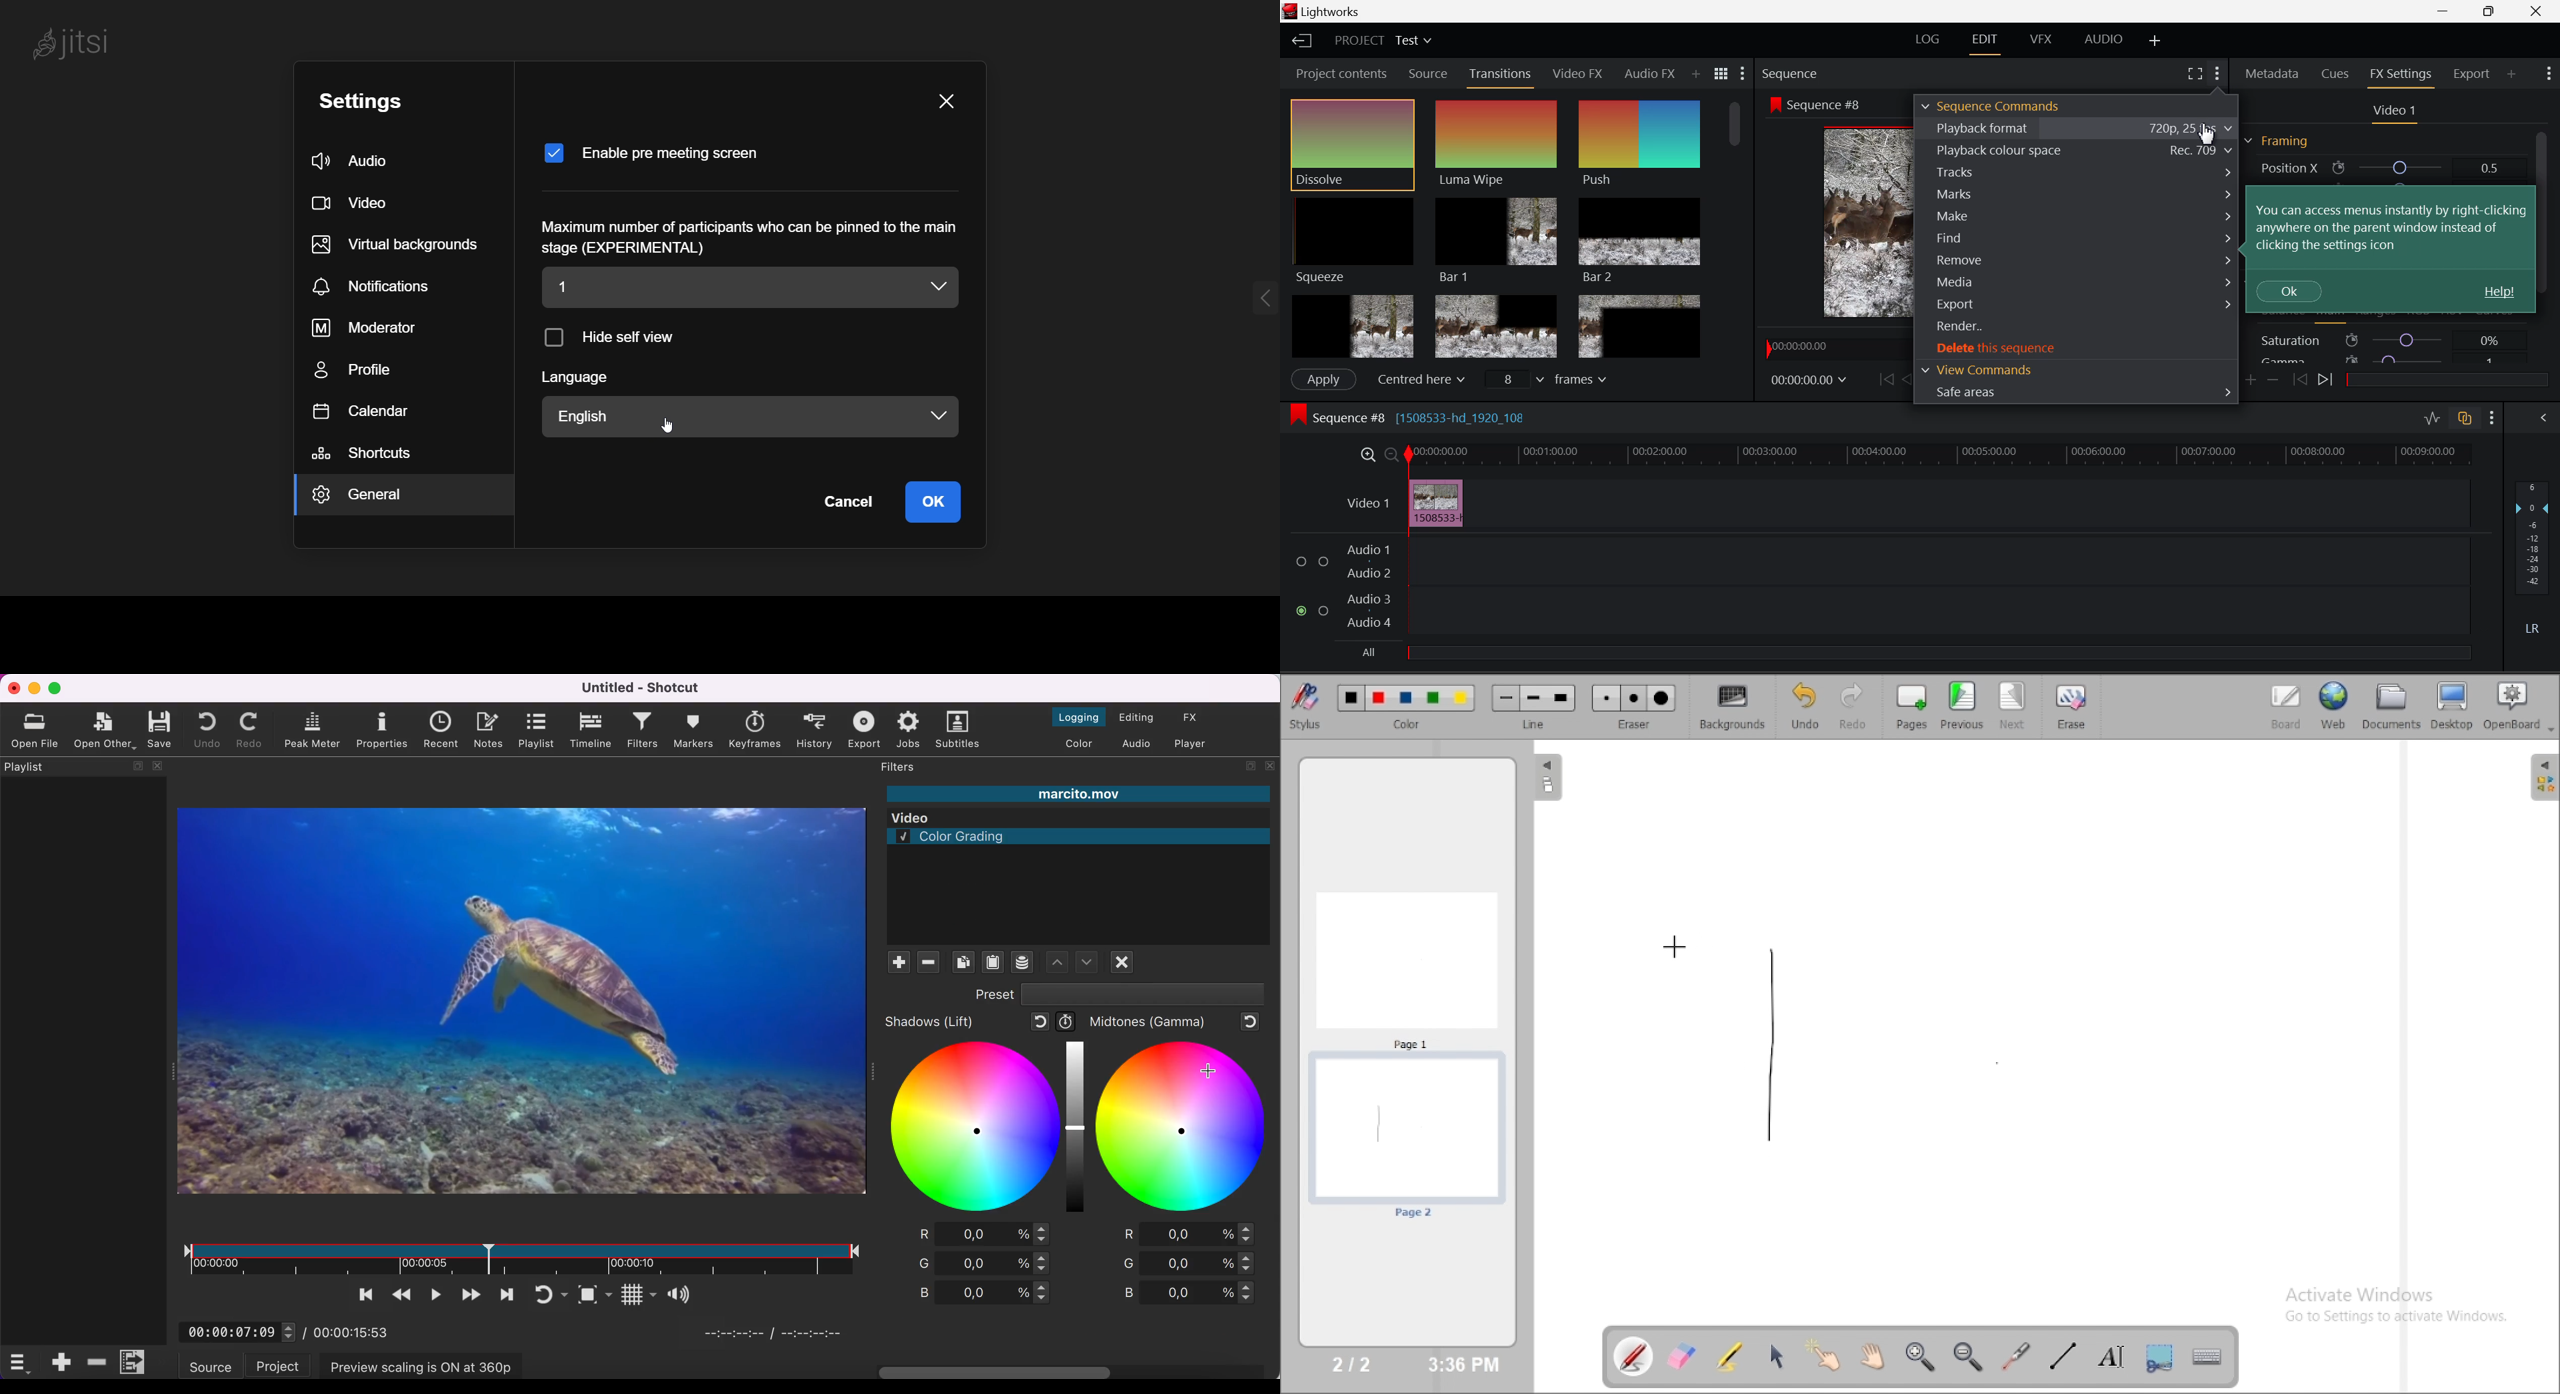 Image resolution: width=2576 pixels, height=1400 pixels. Describe the element at coordinates (519, 1008) in the screenshot. I see `clip` at that location.